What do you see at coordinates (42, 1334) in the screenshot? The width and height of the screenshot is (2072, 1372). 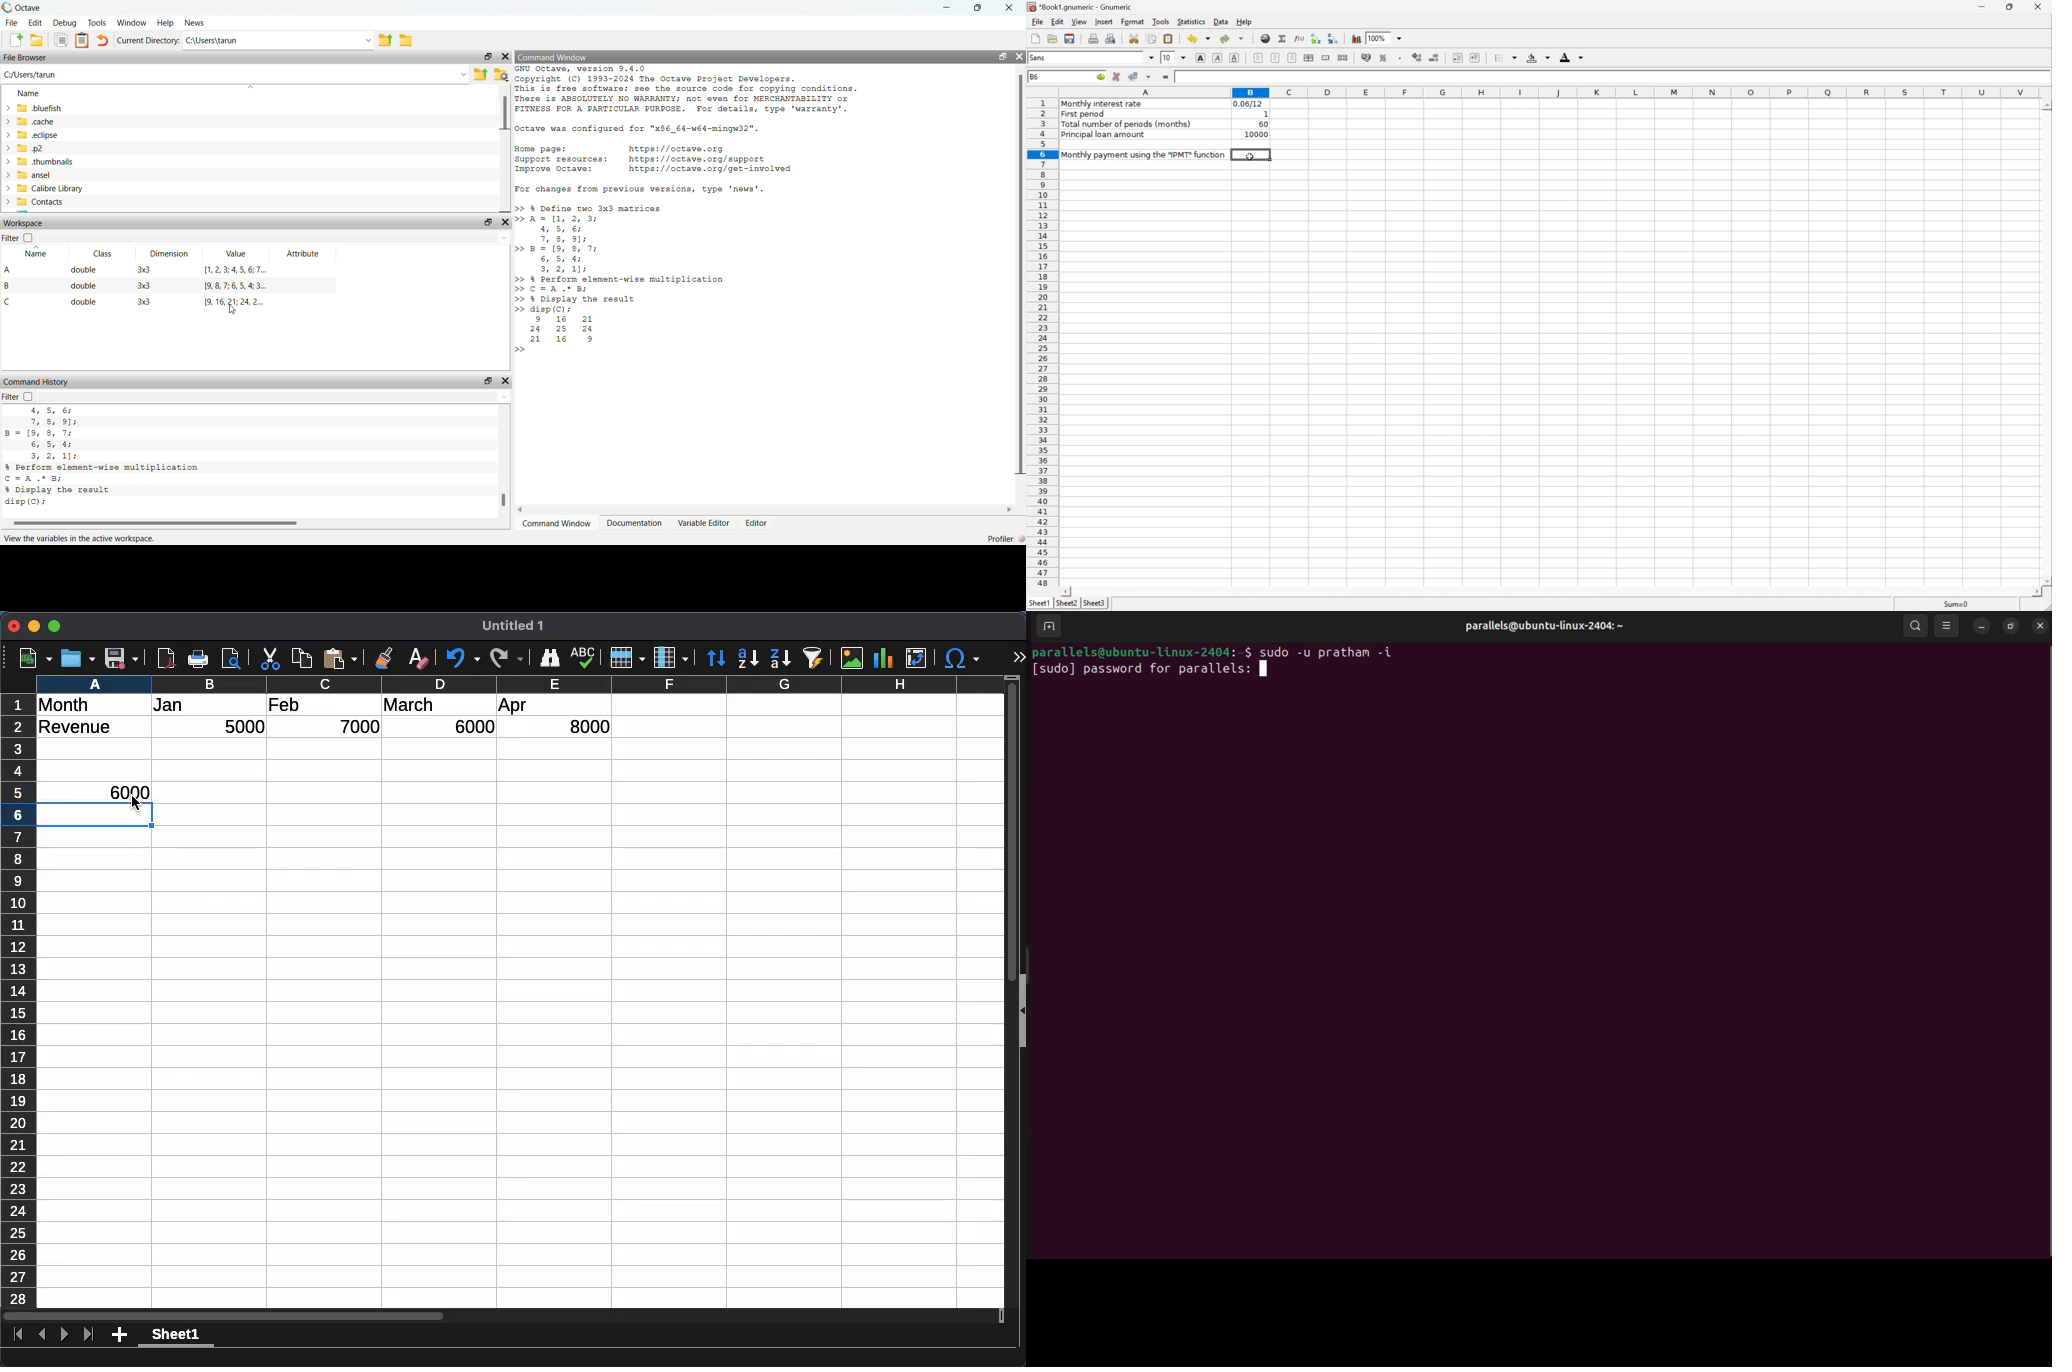 I see `previous sheet` at bounding box center [42, 1334].